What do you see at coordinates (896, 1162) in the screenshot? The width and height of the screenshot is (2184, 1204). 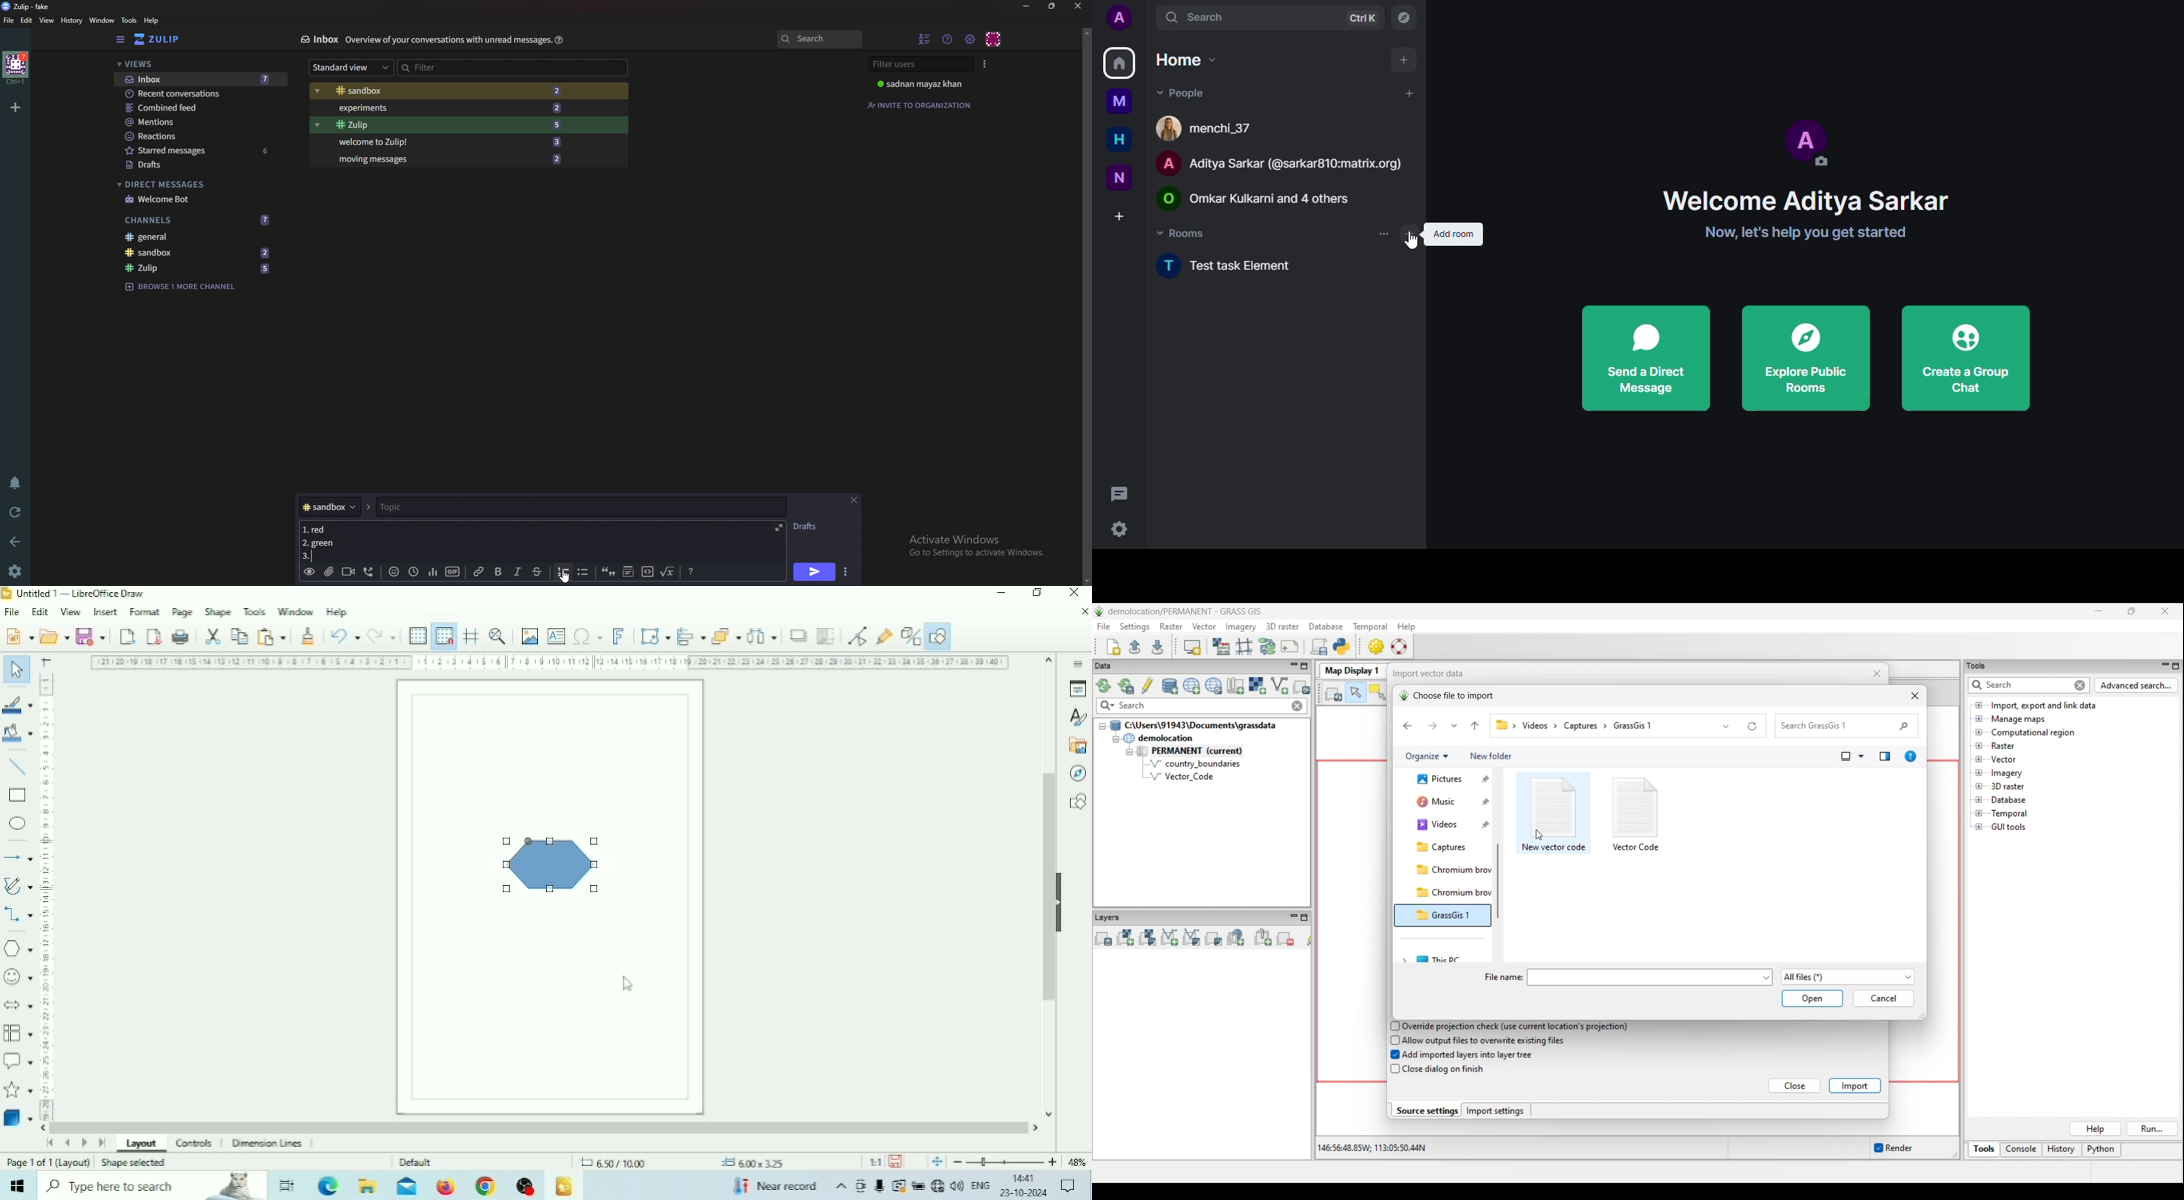 I see `Save` at bounding box center [896, 1162].